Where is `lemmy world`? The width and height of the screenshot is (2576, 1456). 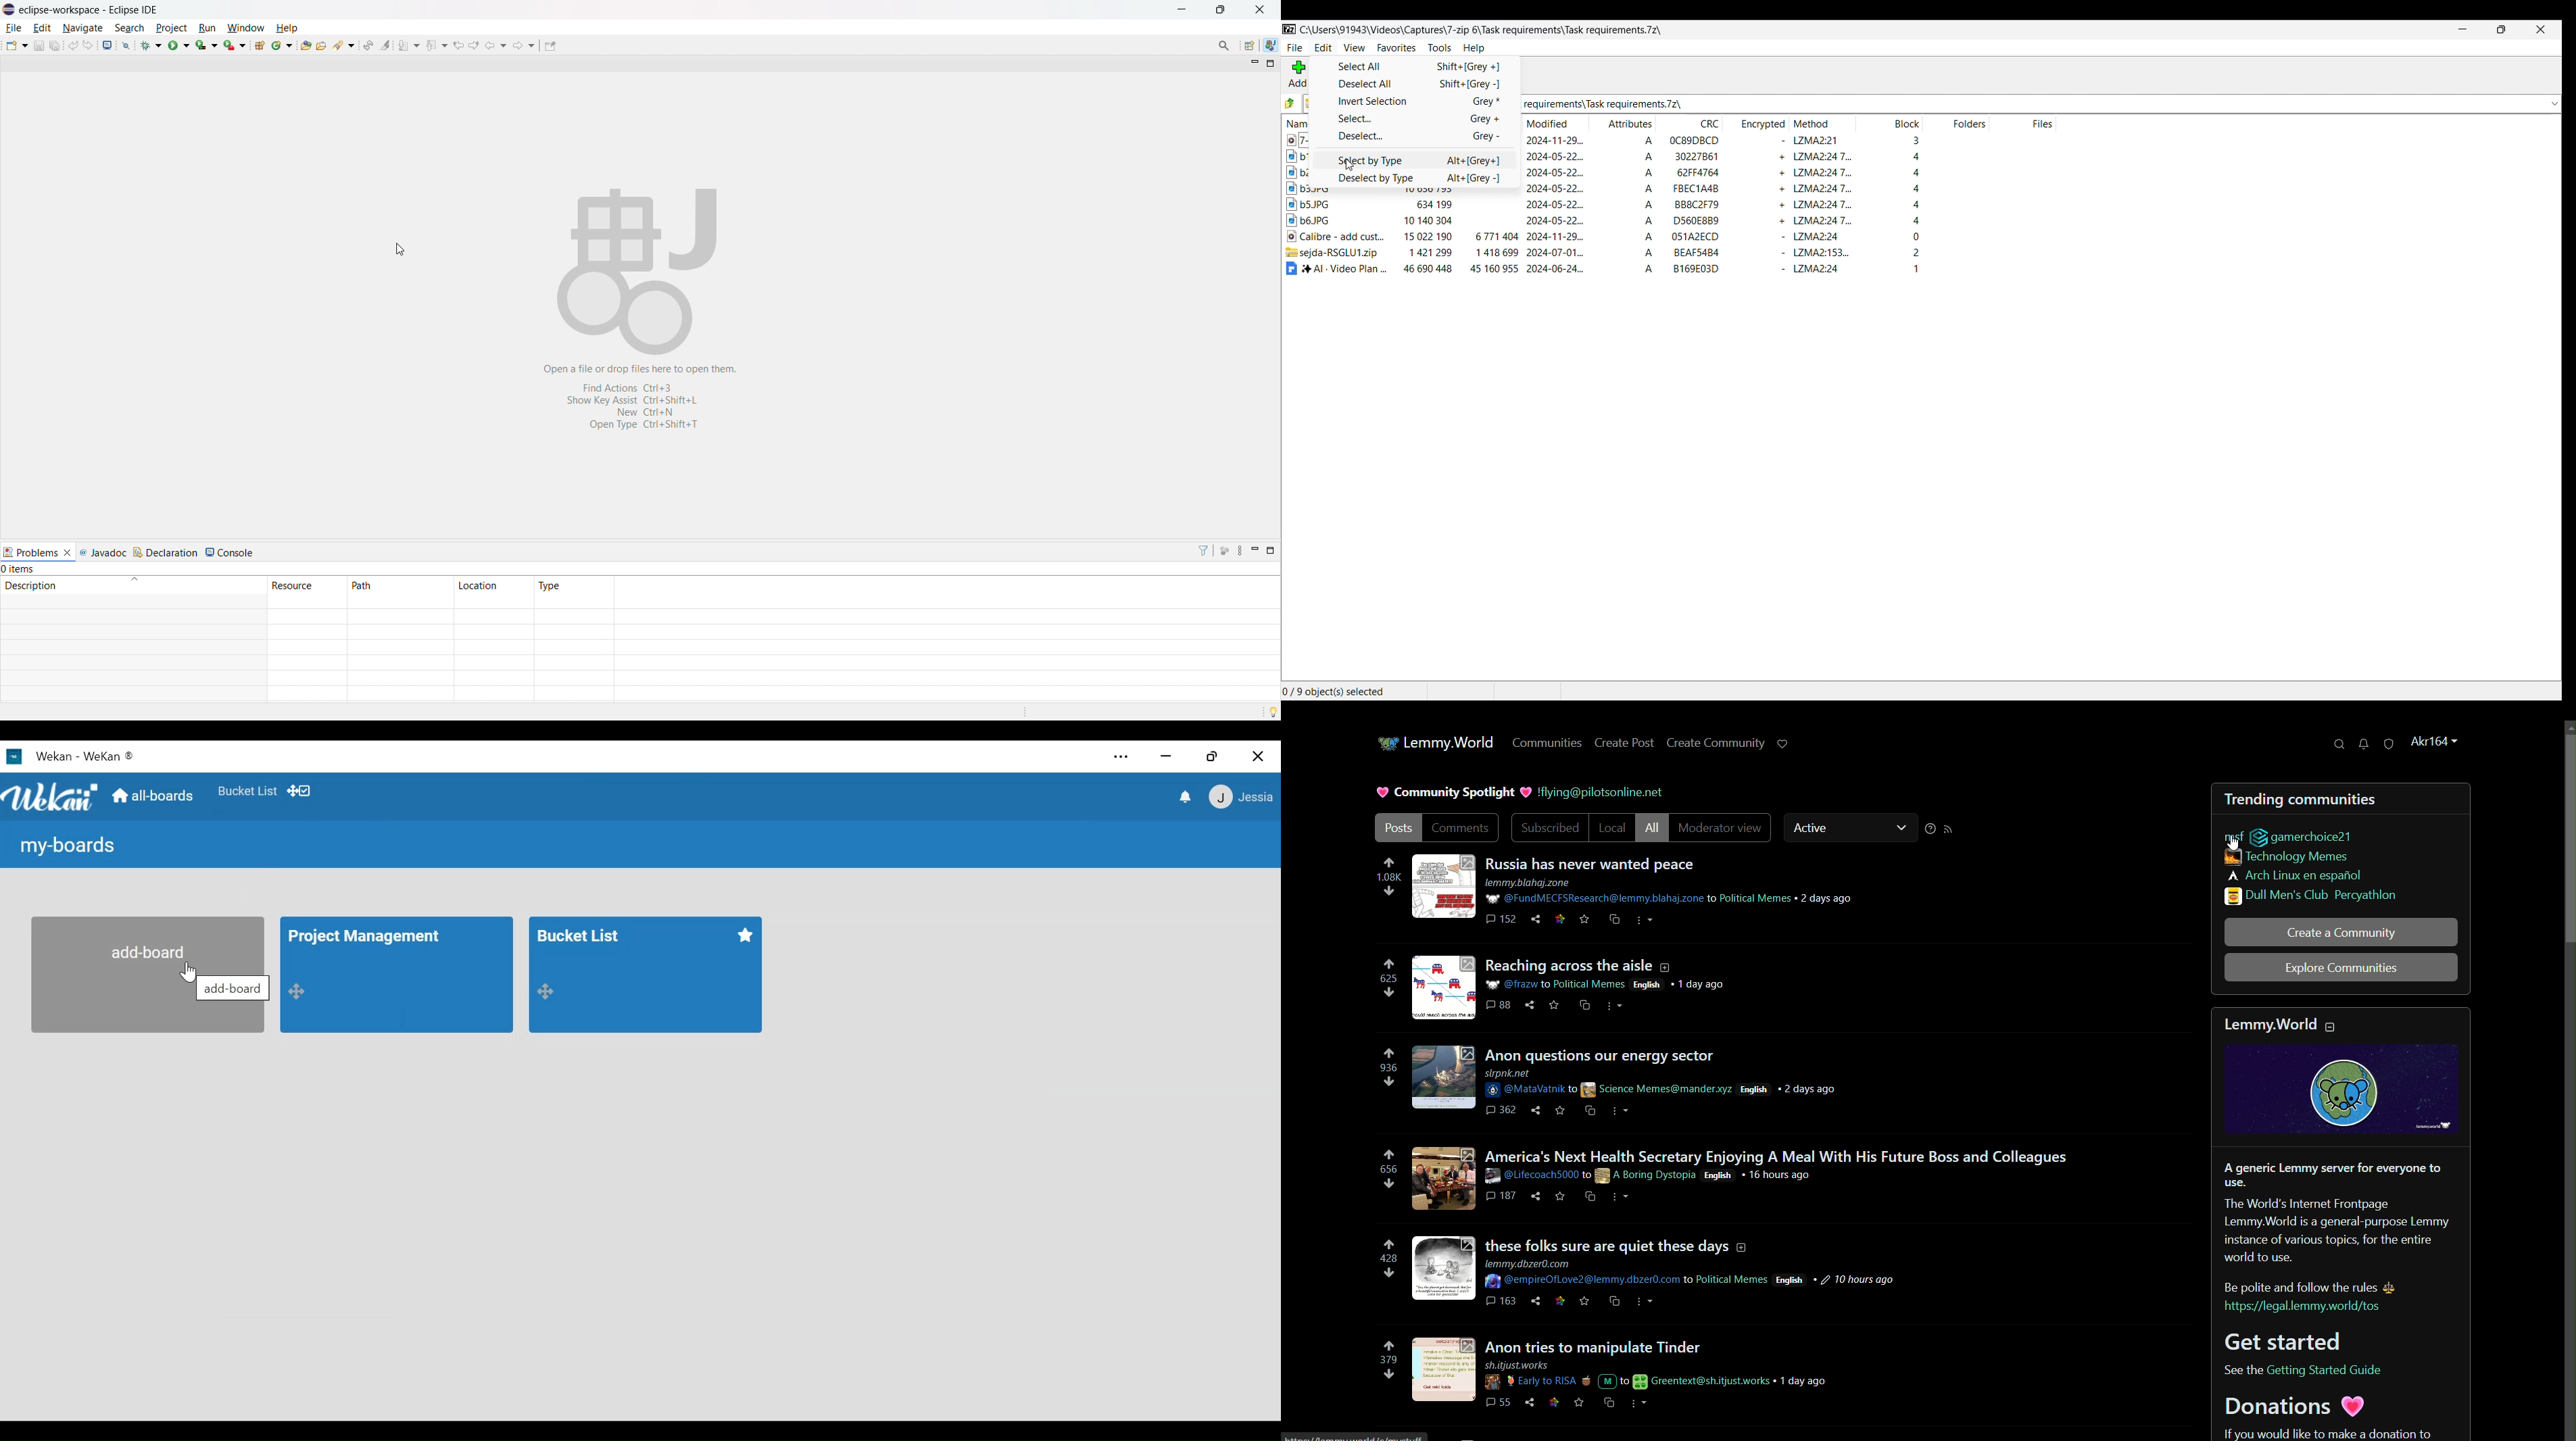
lemmy world is located at coordinates (2276, 1019).